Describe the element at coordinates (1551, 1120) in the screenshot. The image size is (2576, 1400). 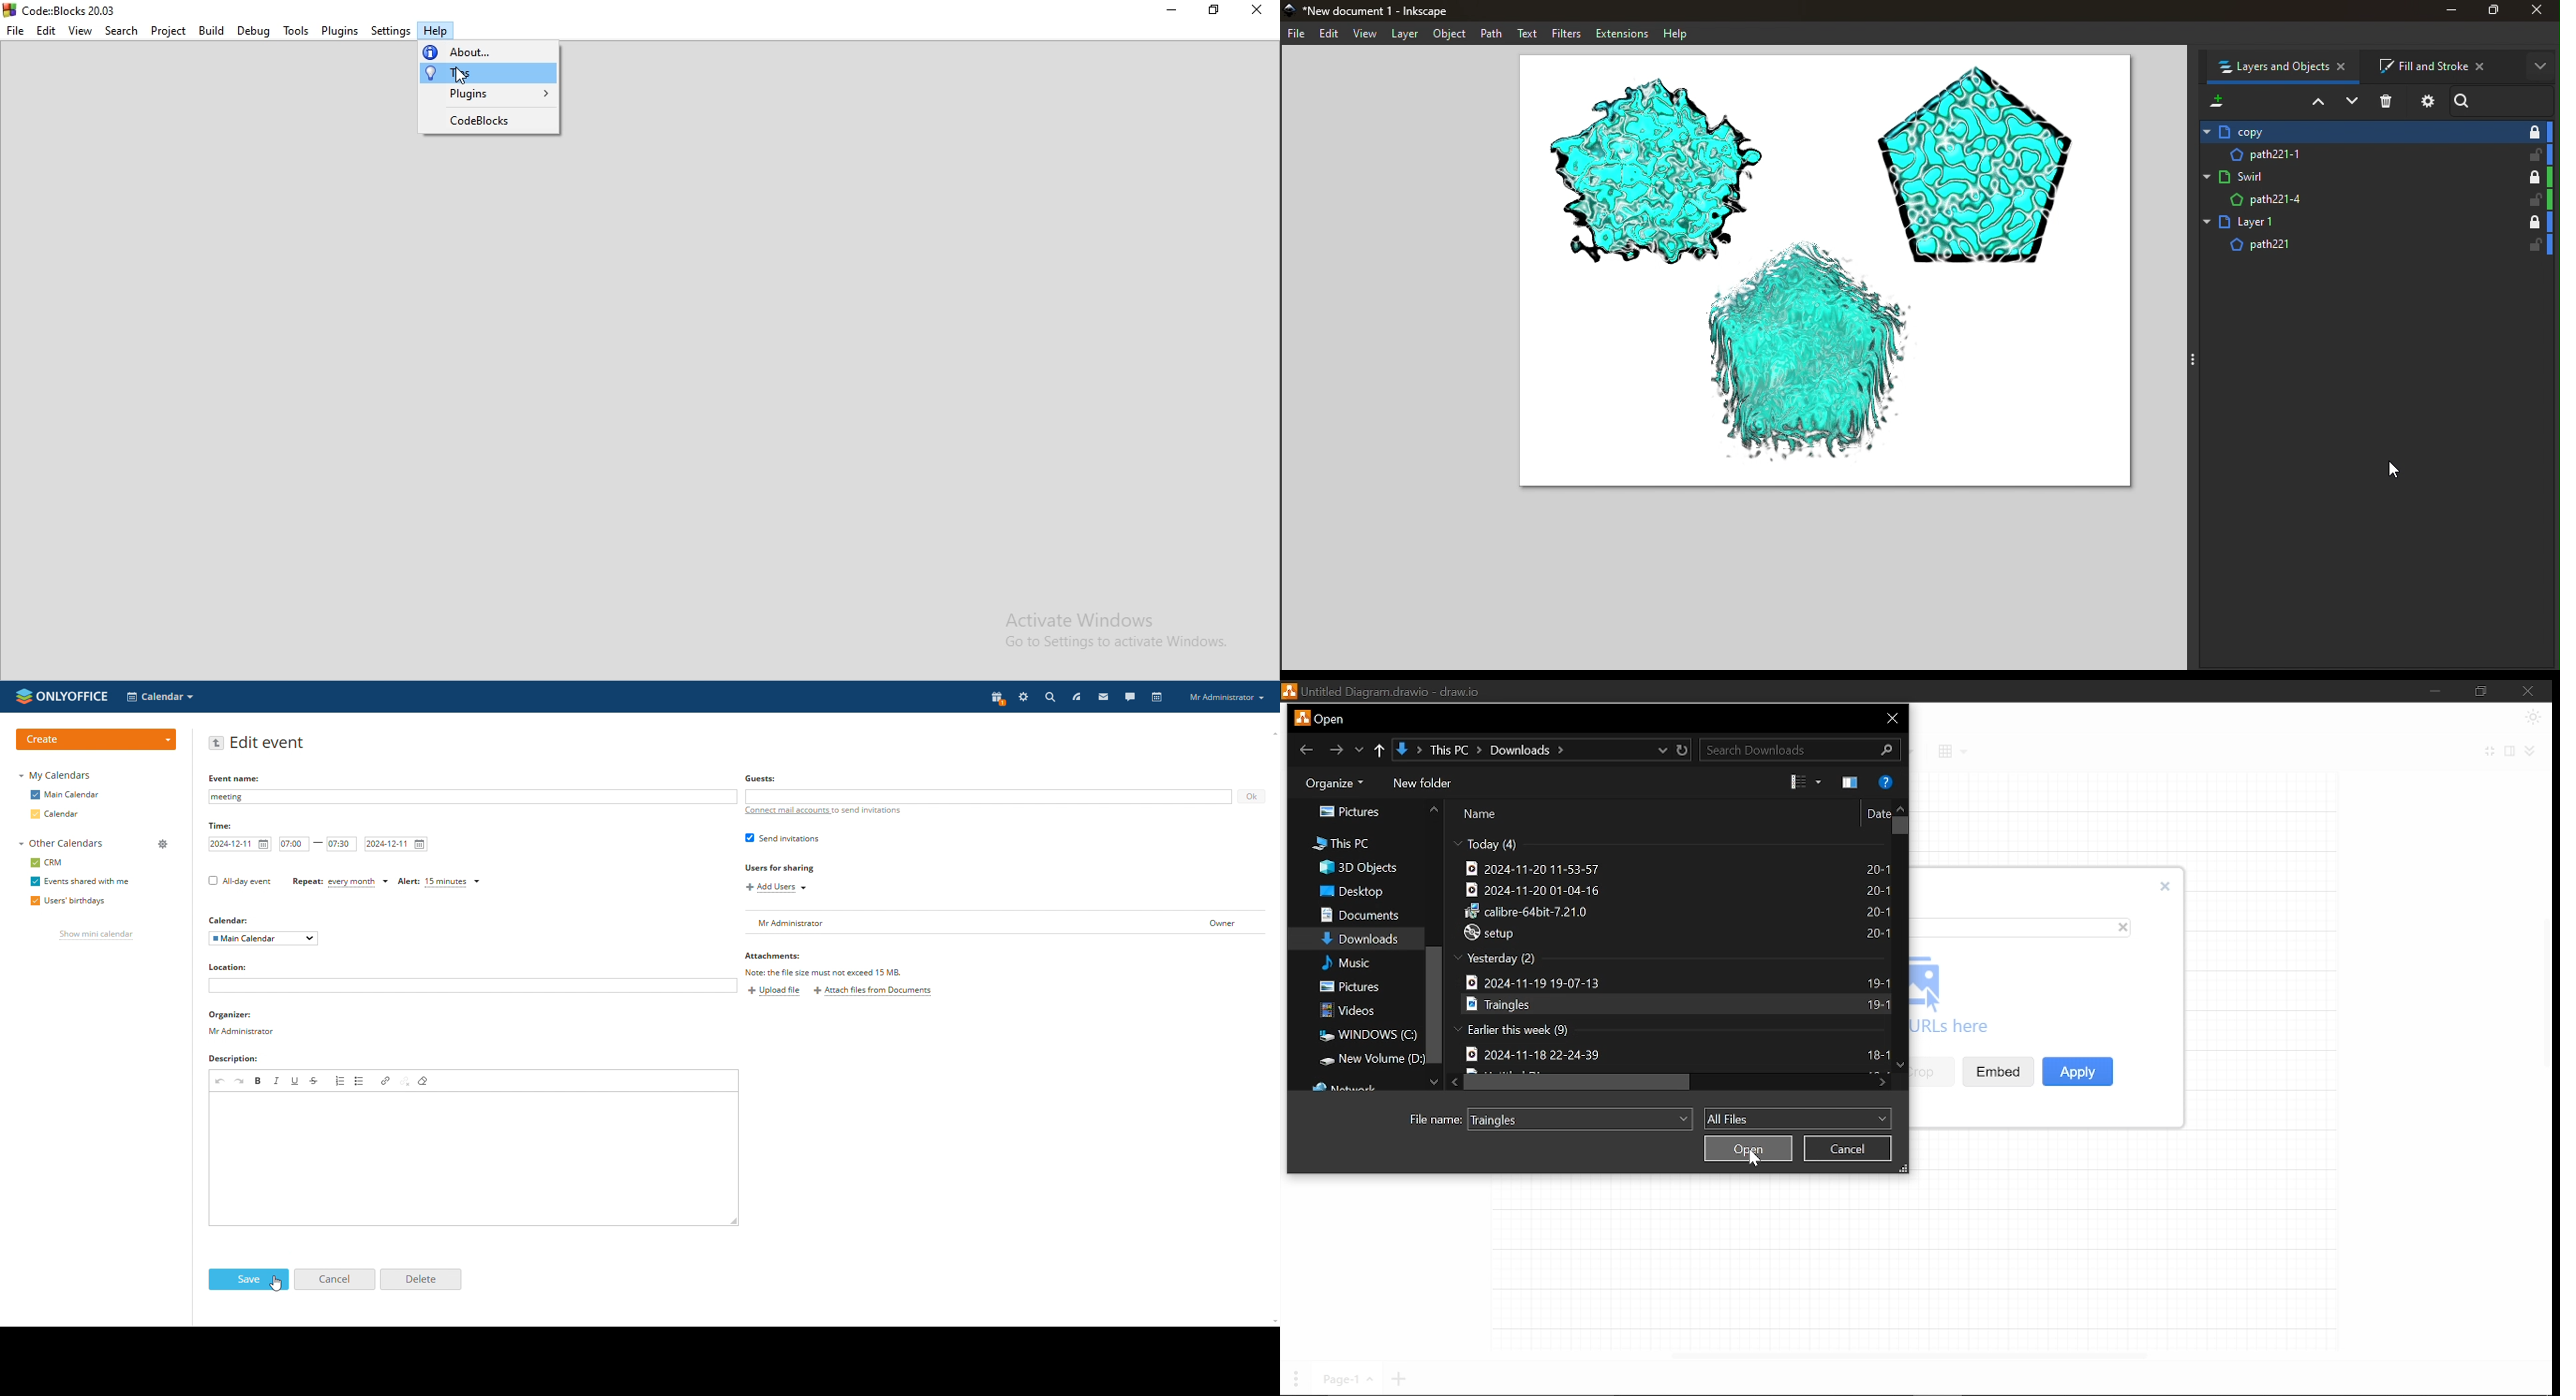
I see `File name` at that location.